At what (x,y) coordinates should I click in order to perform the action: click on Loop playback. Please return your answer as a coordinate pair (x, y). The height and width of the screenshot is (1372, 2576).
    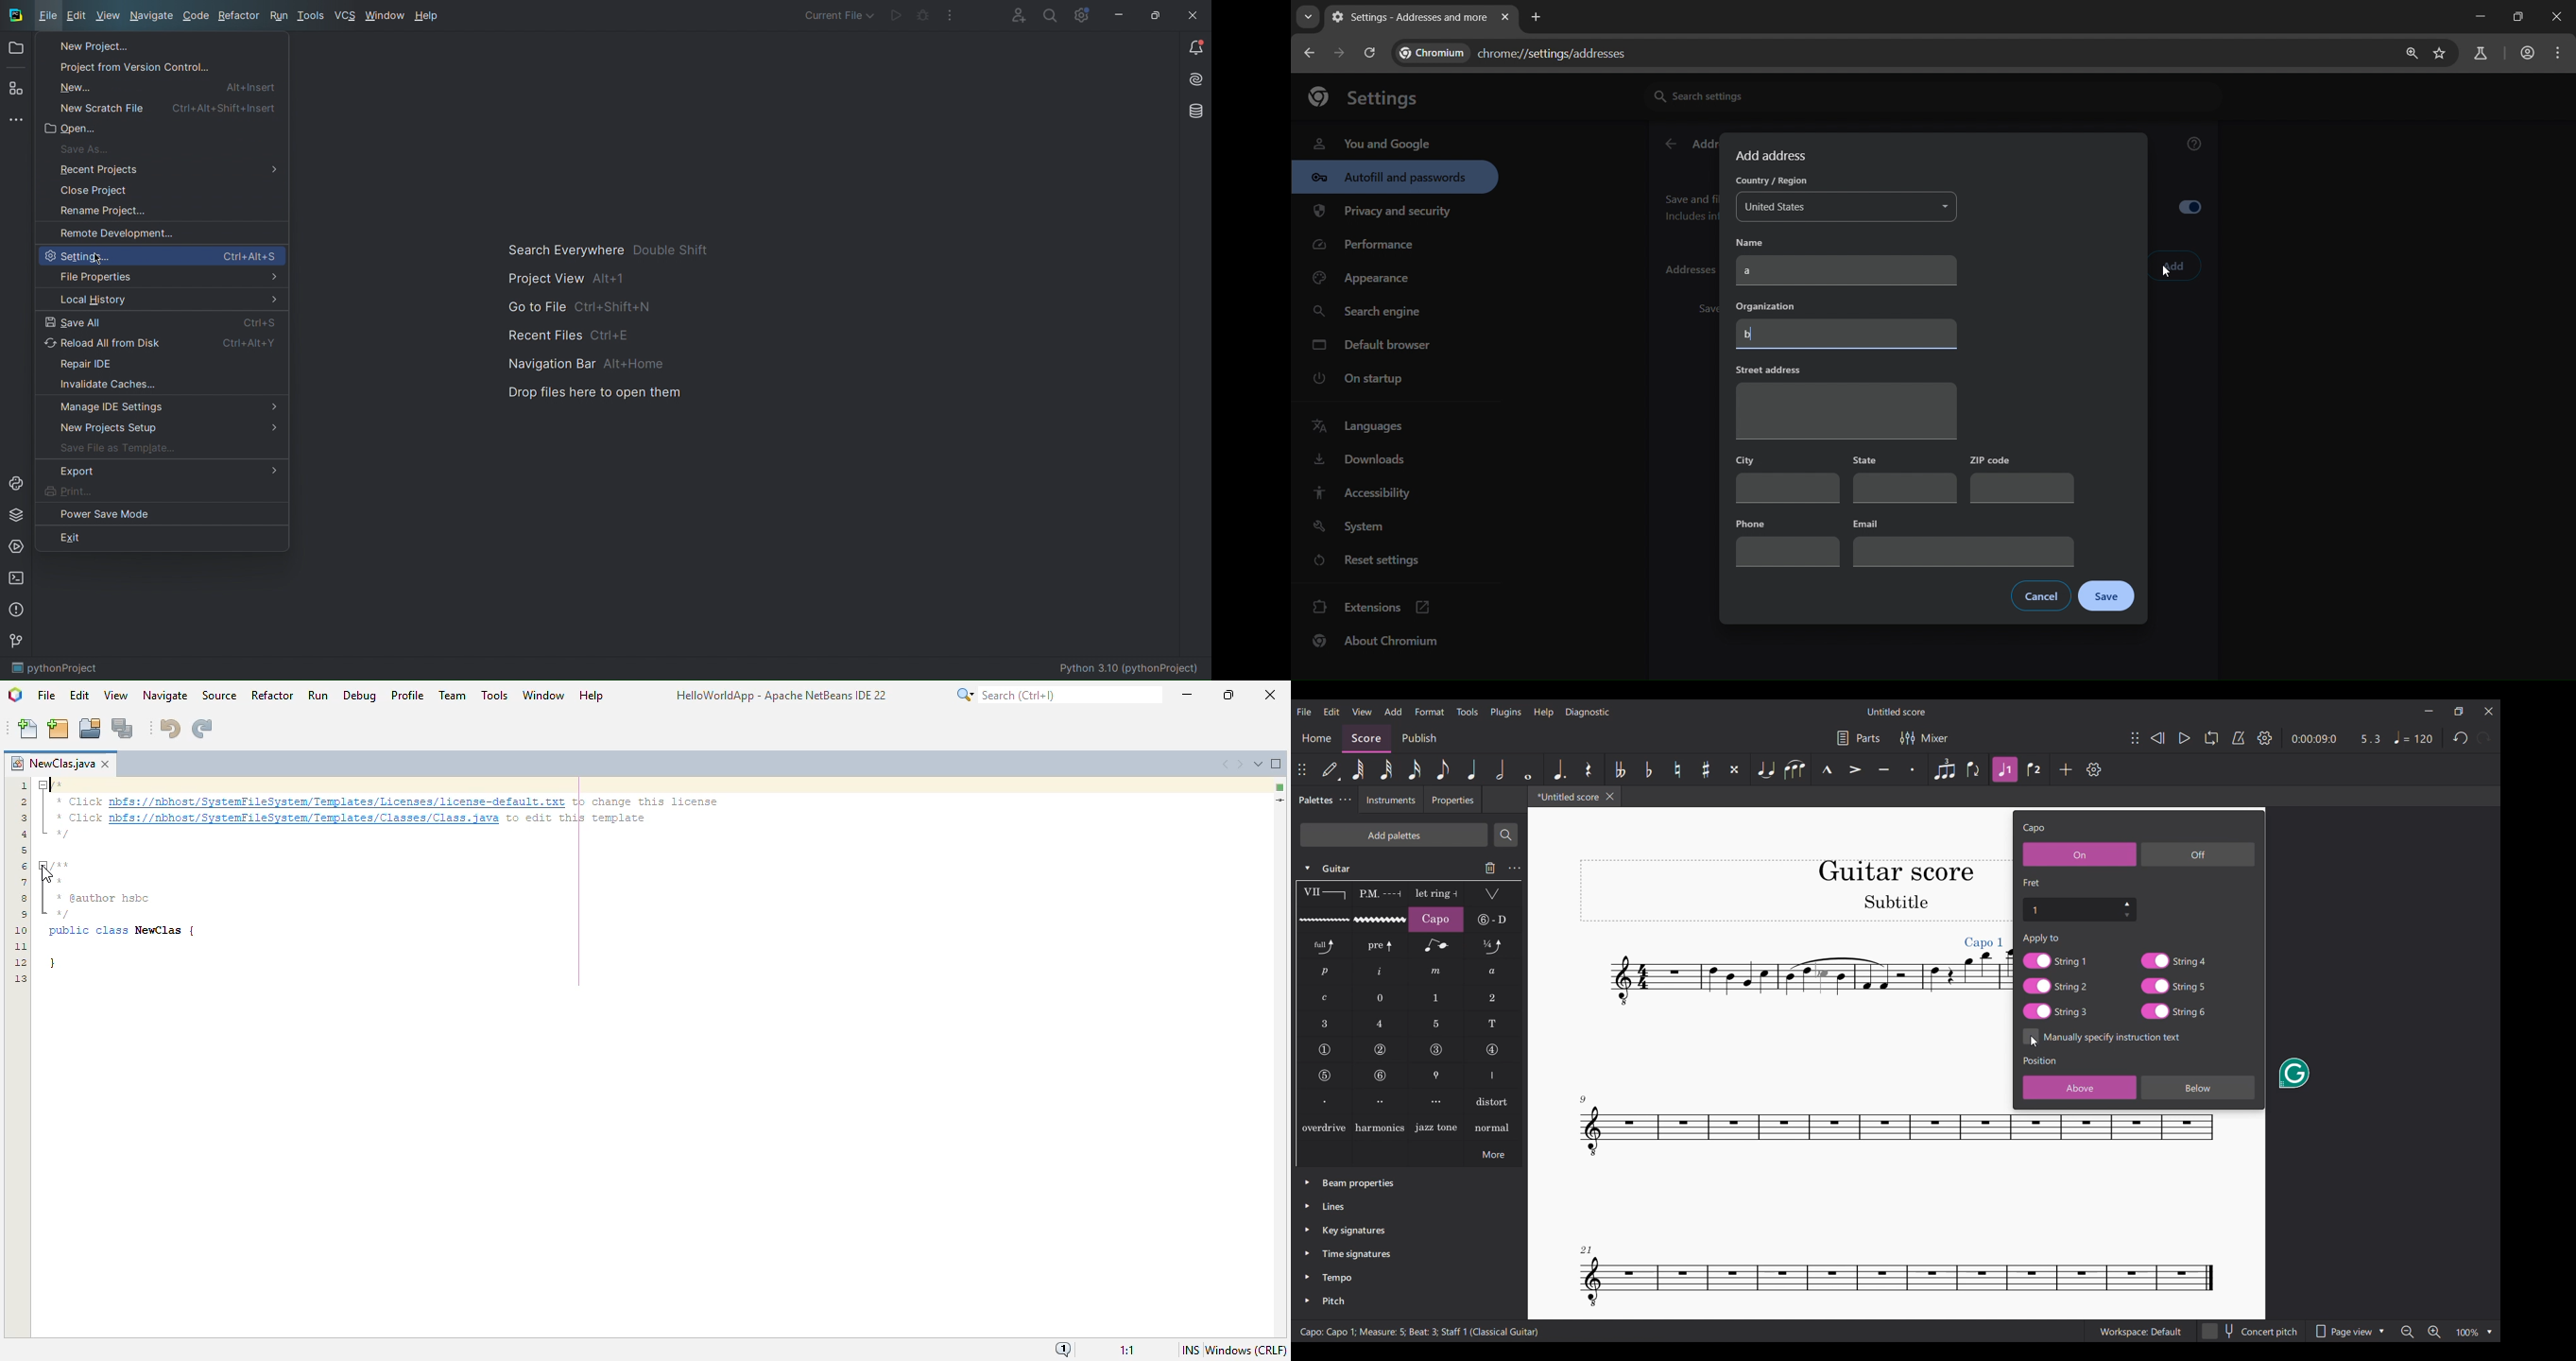
    Looking at the image, I should click on (2211, 738).